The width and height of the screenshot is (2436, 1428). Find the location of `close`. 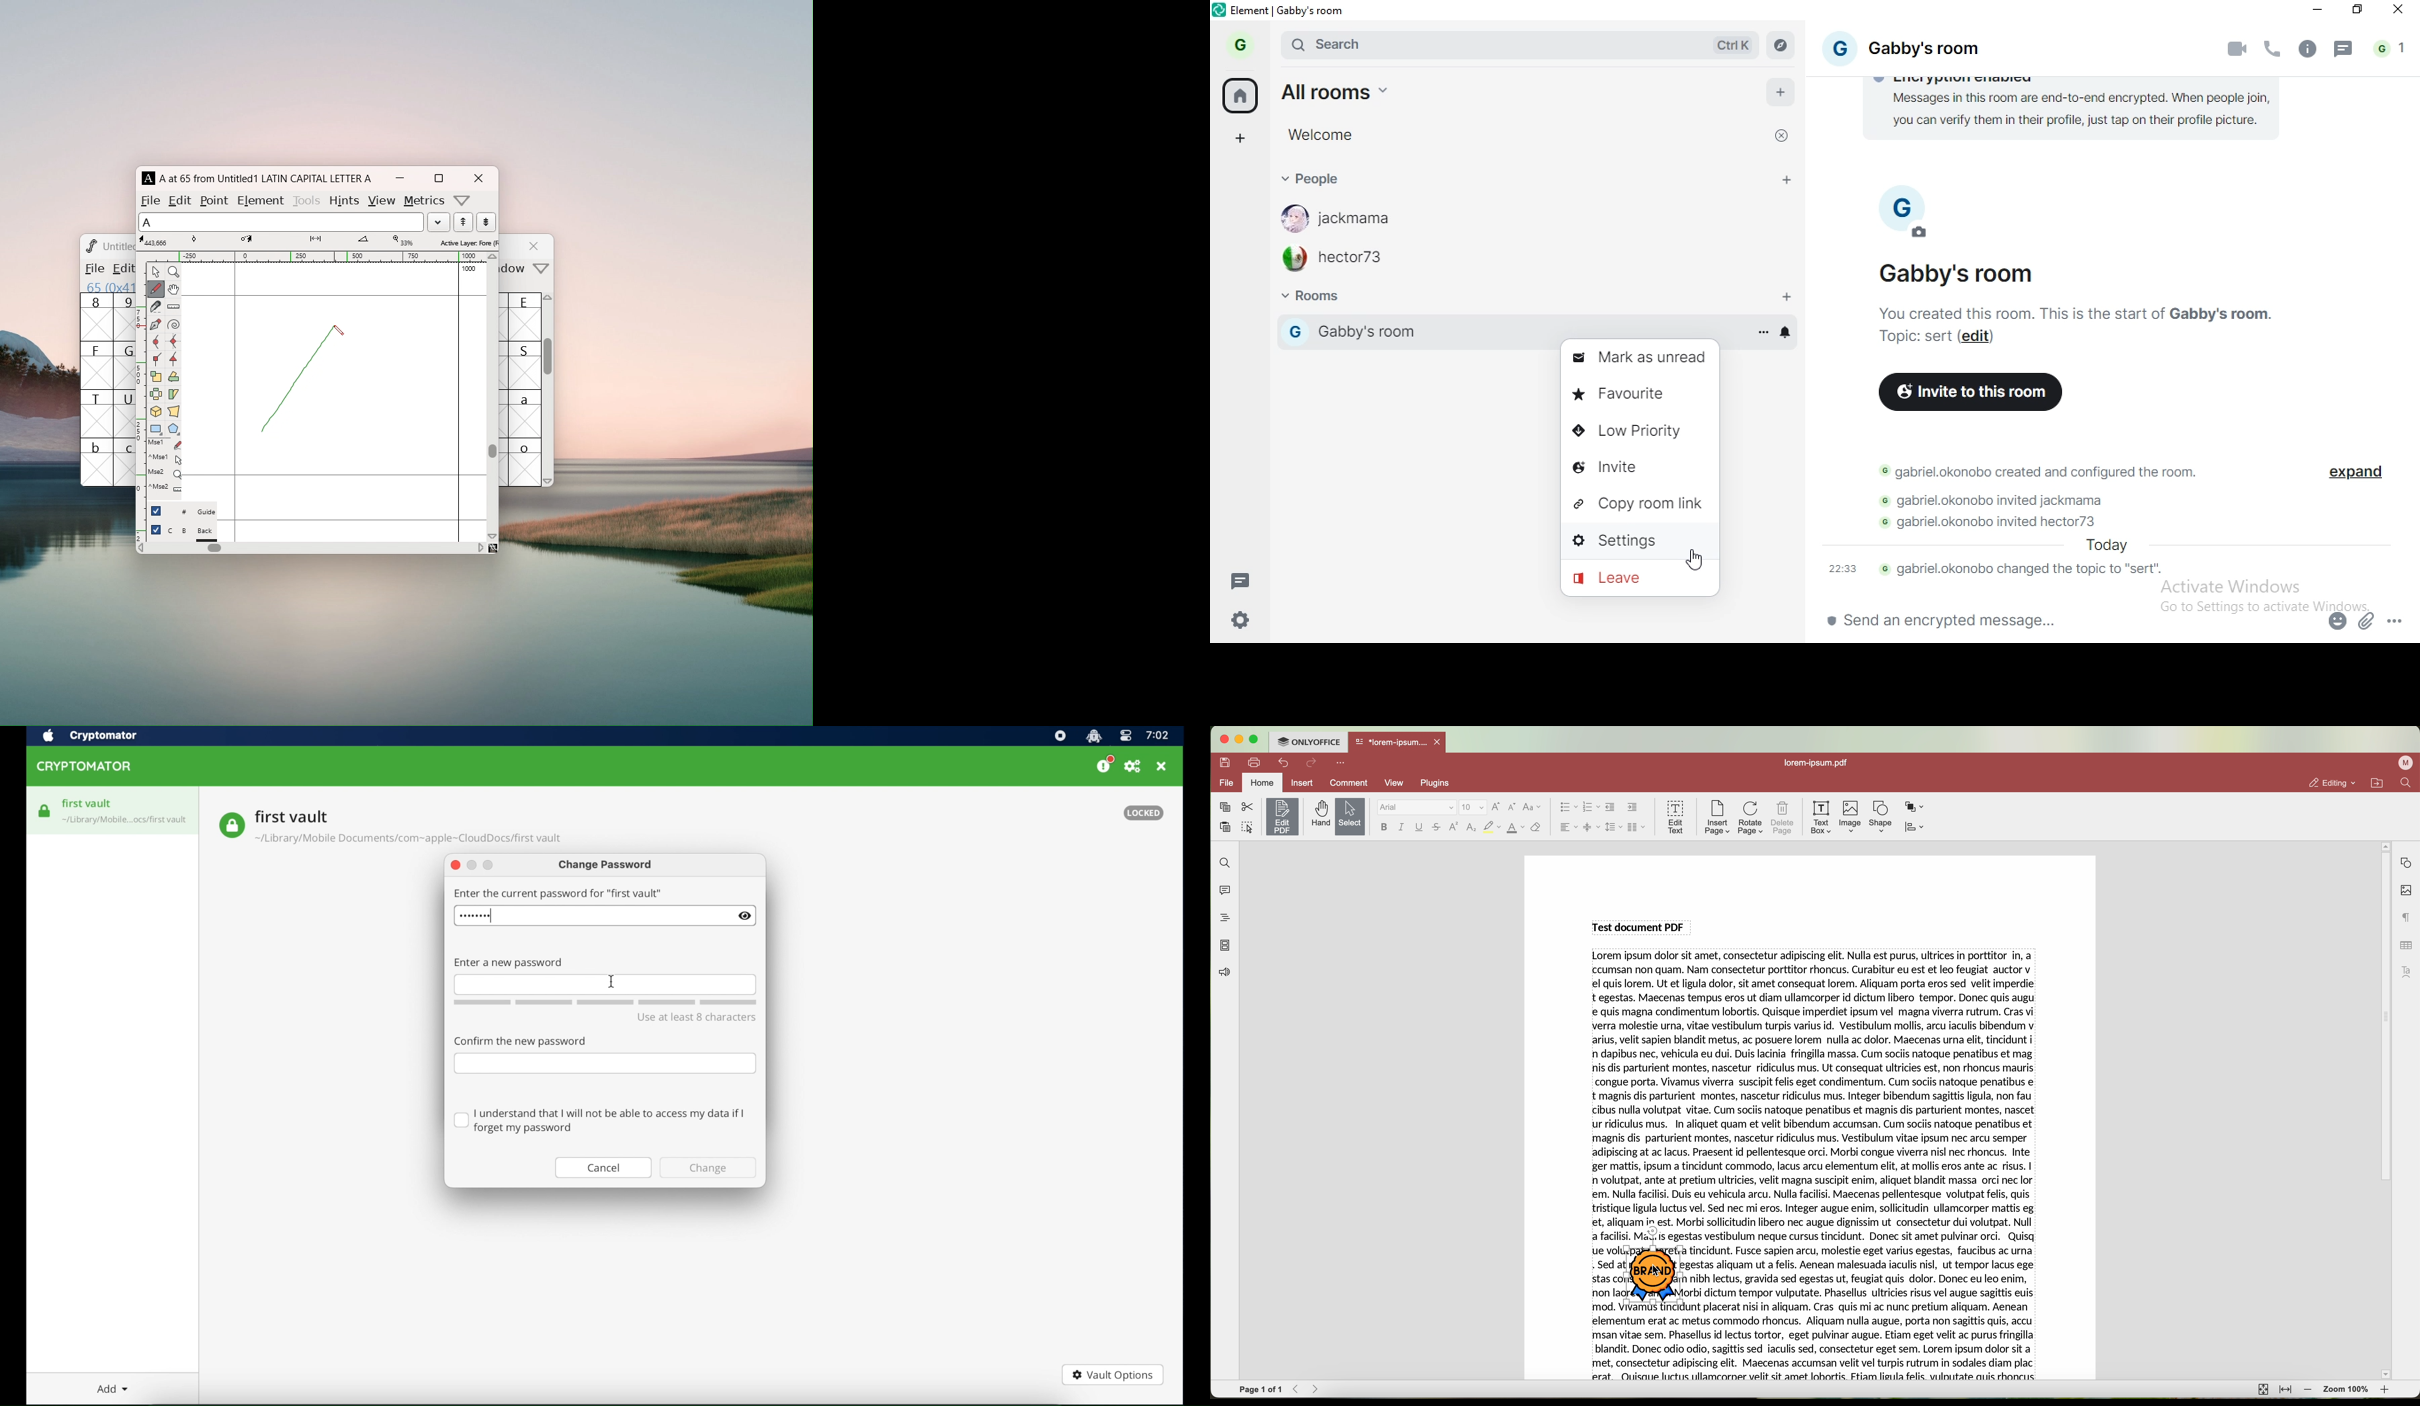

close is located at coordinates (1779, 138).